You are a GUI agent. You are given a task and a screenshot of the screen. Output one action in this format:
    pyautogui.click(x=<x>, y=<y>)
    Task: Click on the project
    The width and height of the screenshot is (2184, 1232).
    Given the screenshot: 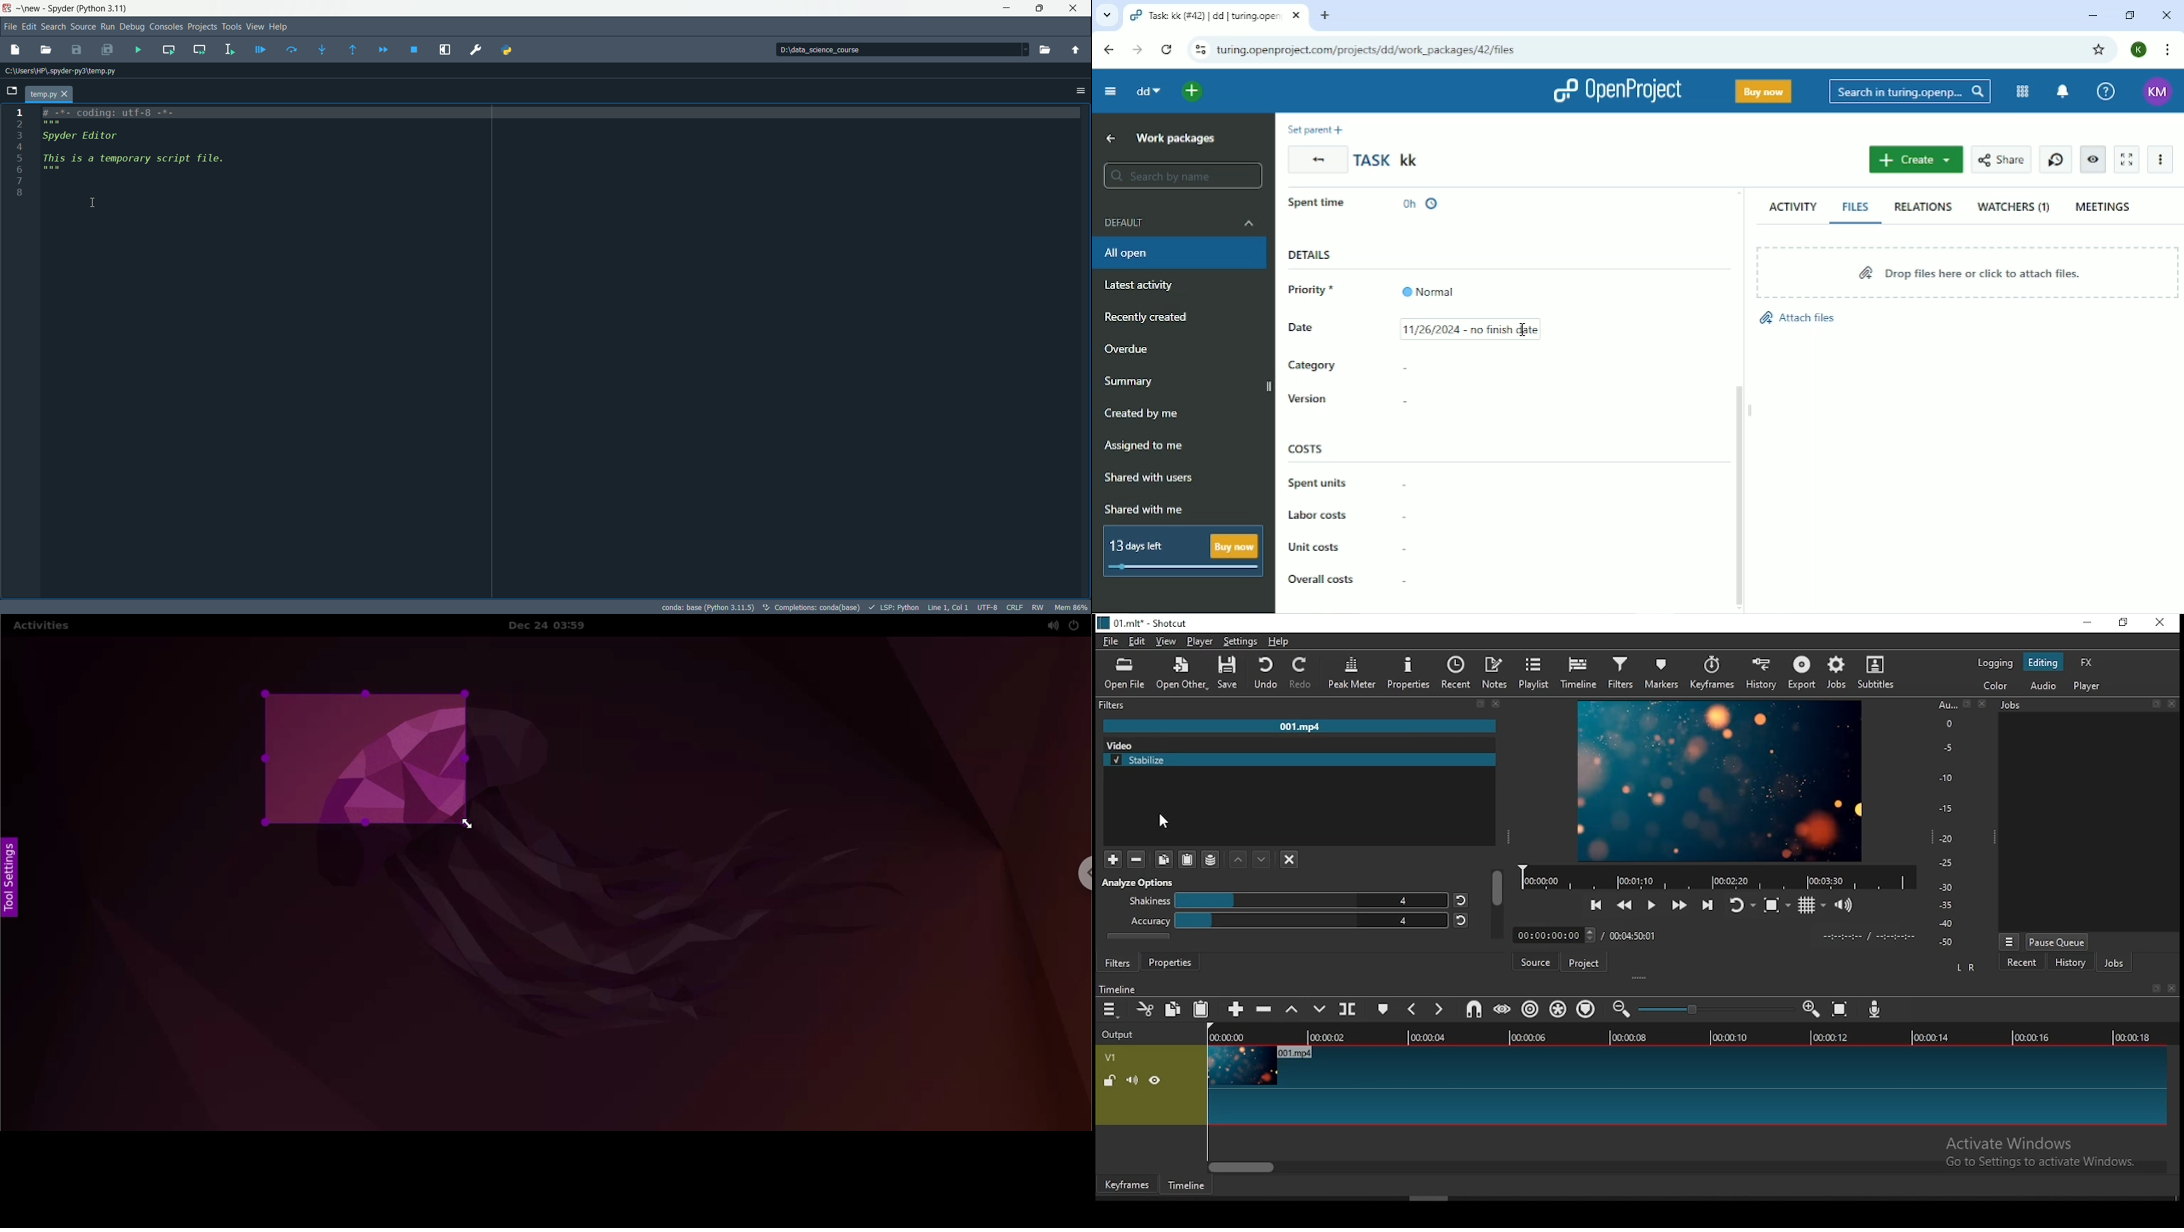 What is the action you would take?
    pyautogui.click(x=1586, y=961)
    